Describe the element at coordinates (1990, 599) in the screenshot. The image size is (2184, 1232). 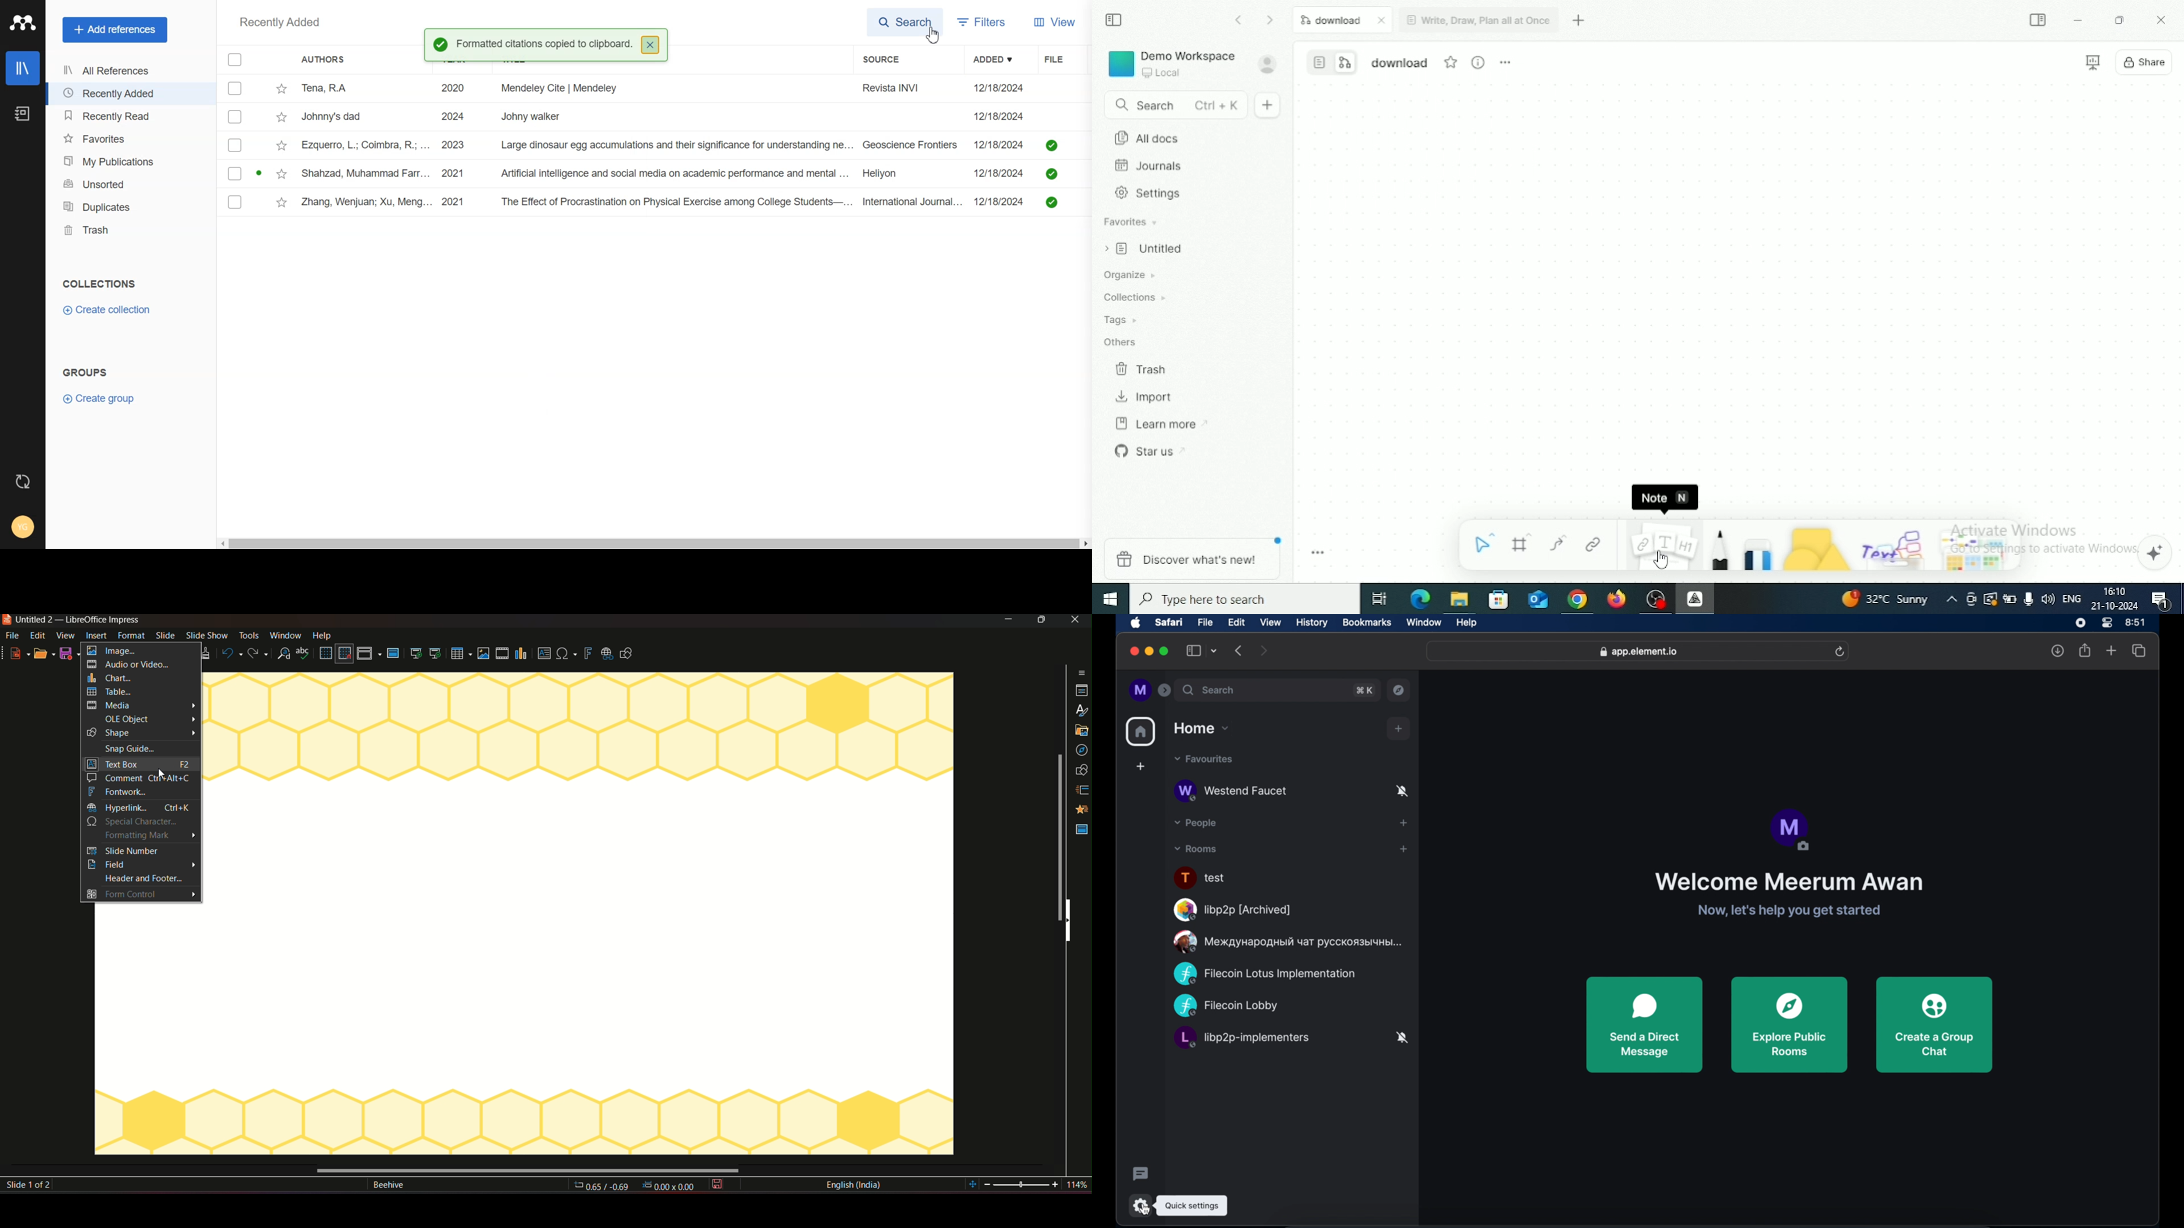
I see `Warning` at that location.